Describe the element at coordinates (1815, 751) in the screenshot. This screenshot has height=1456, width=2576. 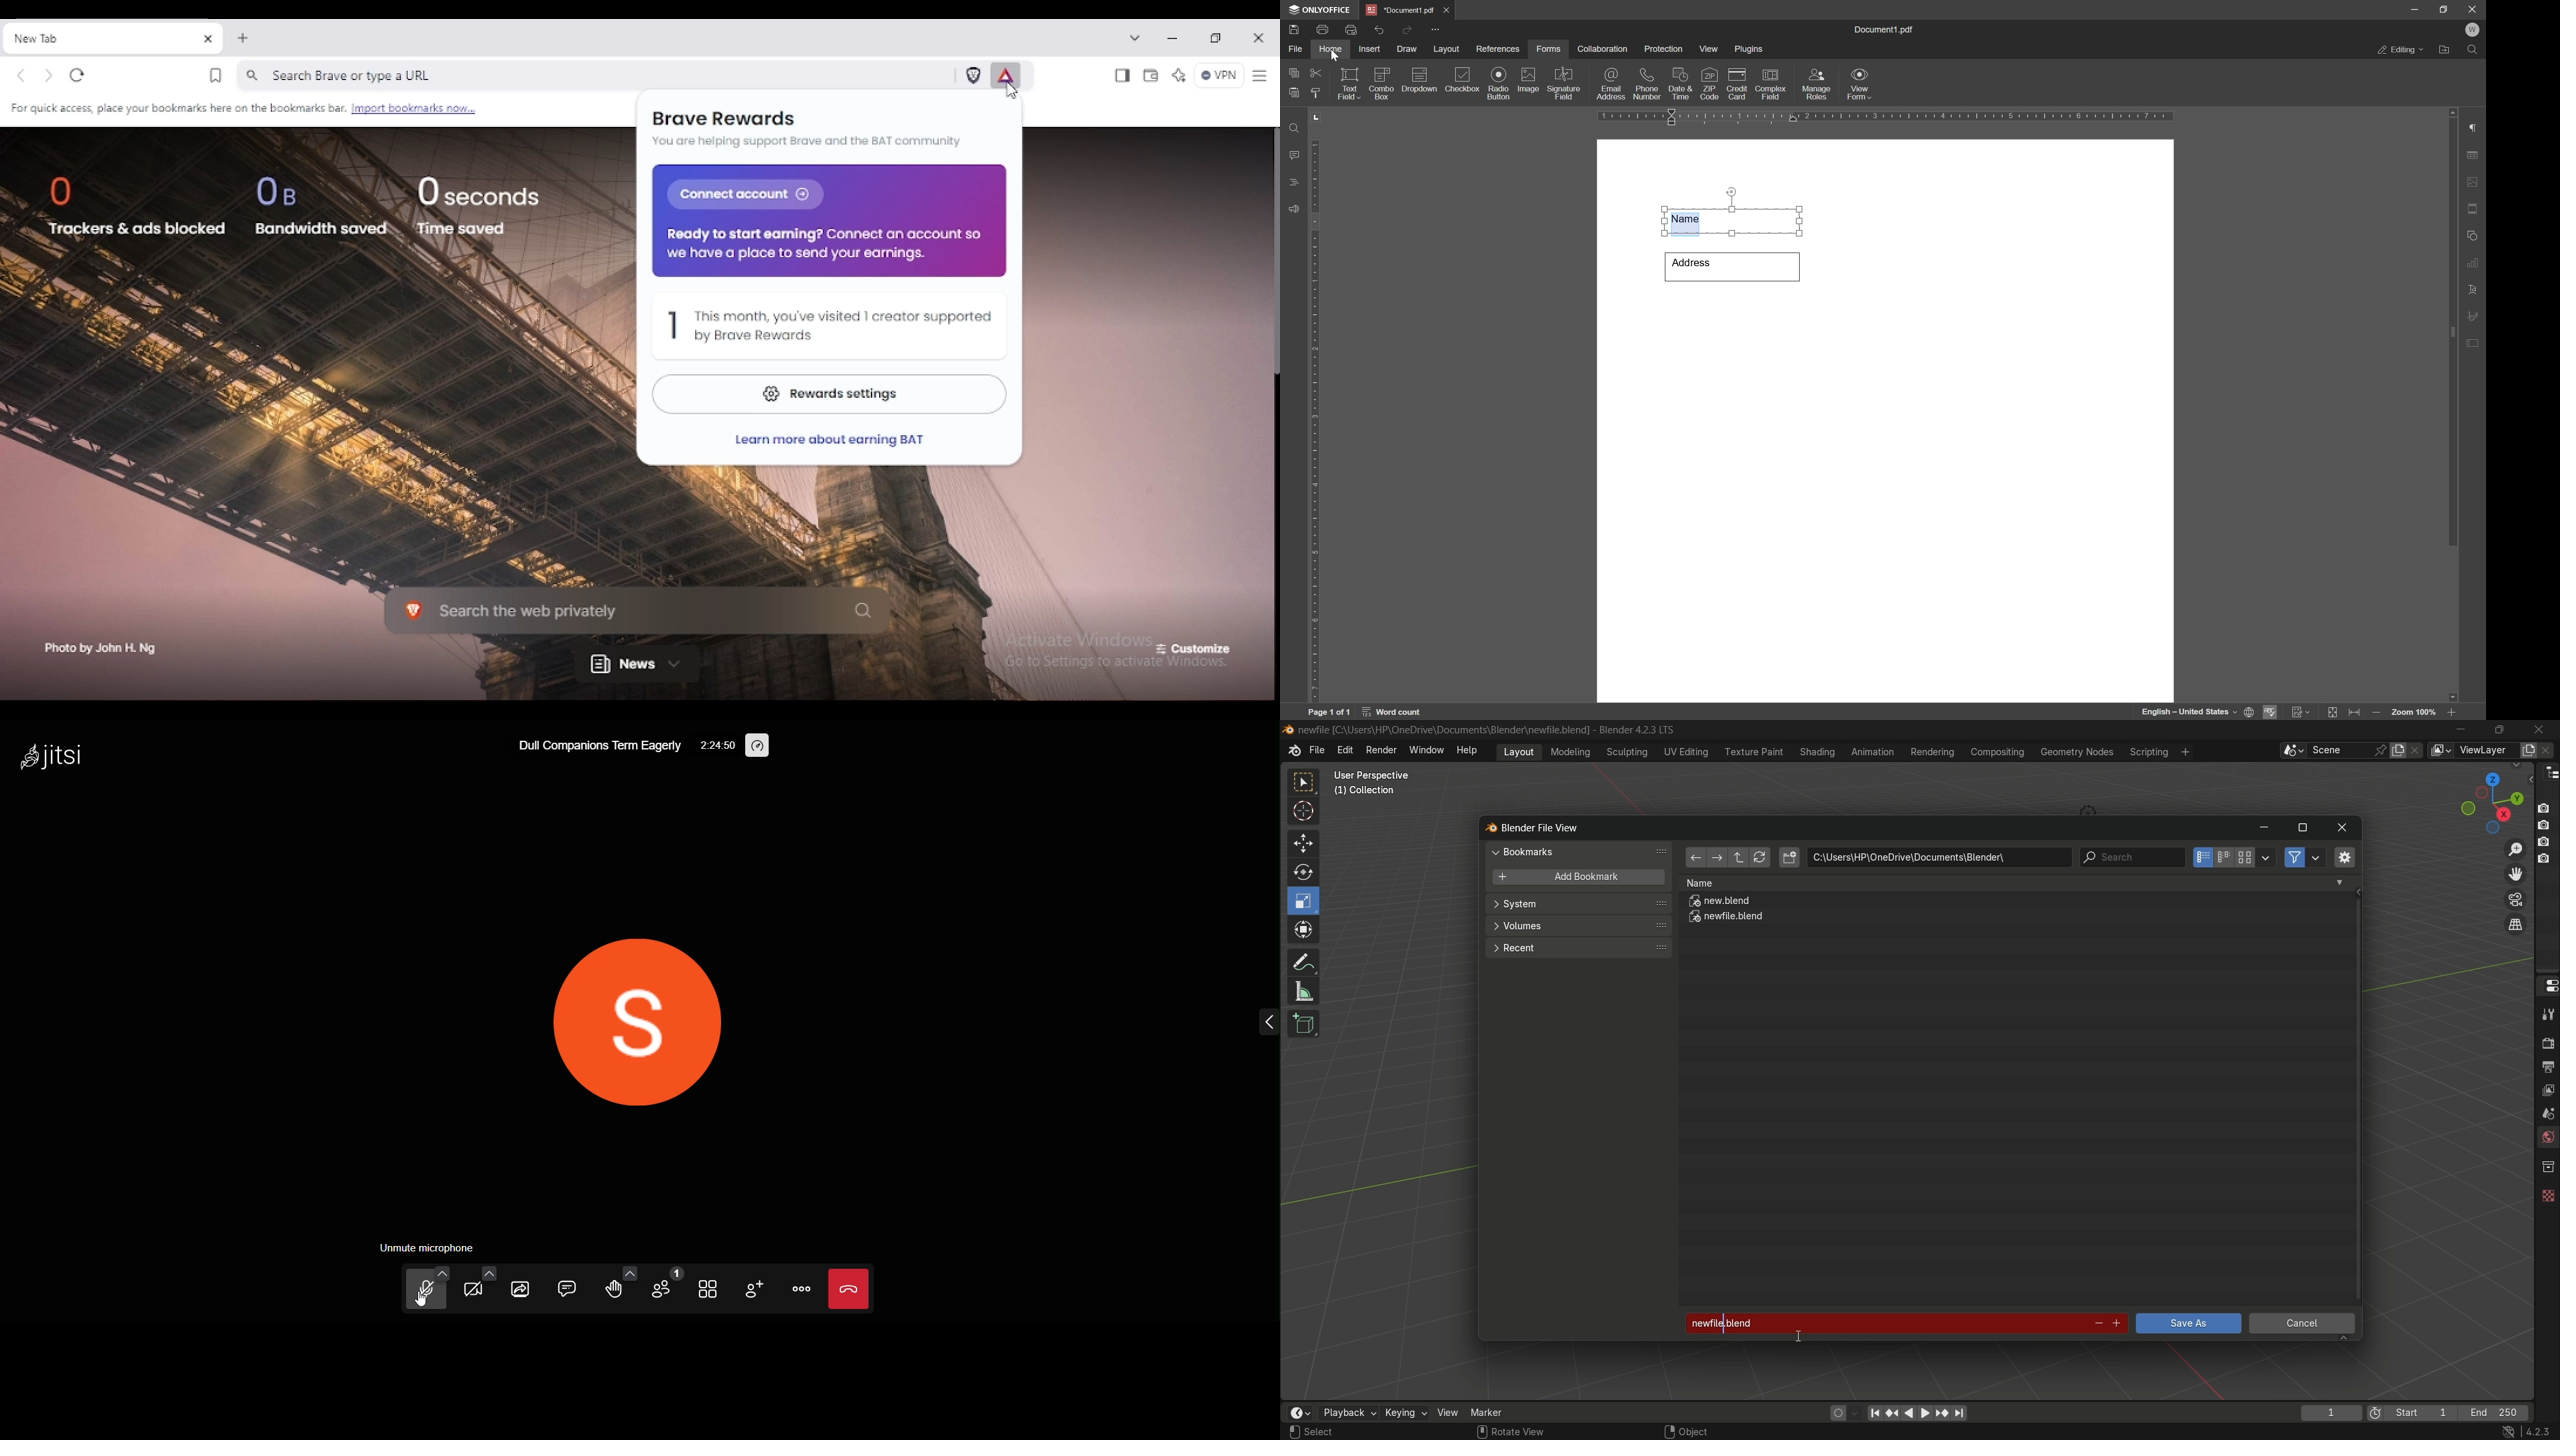
I see `shading menu` at that location.